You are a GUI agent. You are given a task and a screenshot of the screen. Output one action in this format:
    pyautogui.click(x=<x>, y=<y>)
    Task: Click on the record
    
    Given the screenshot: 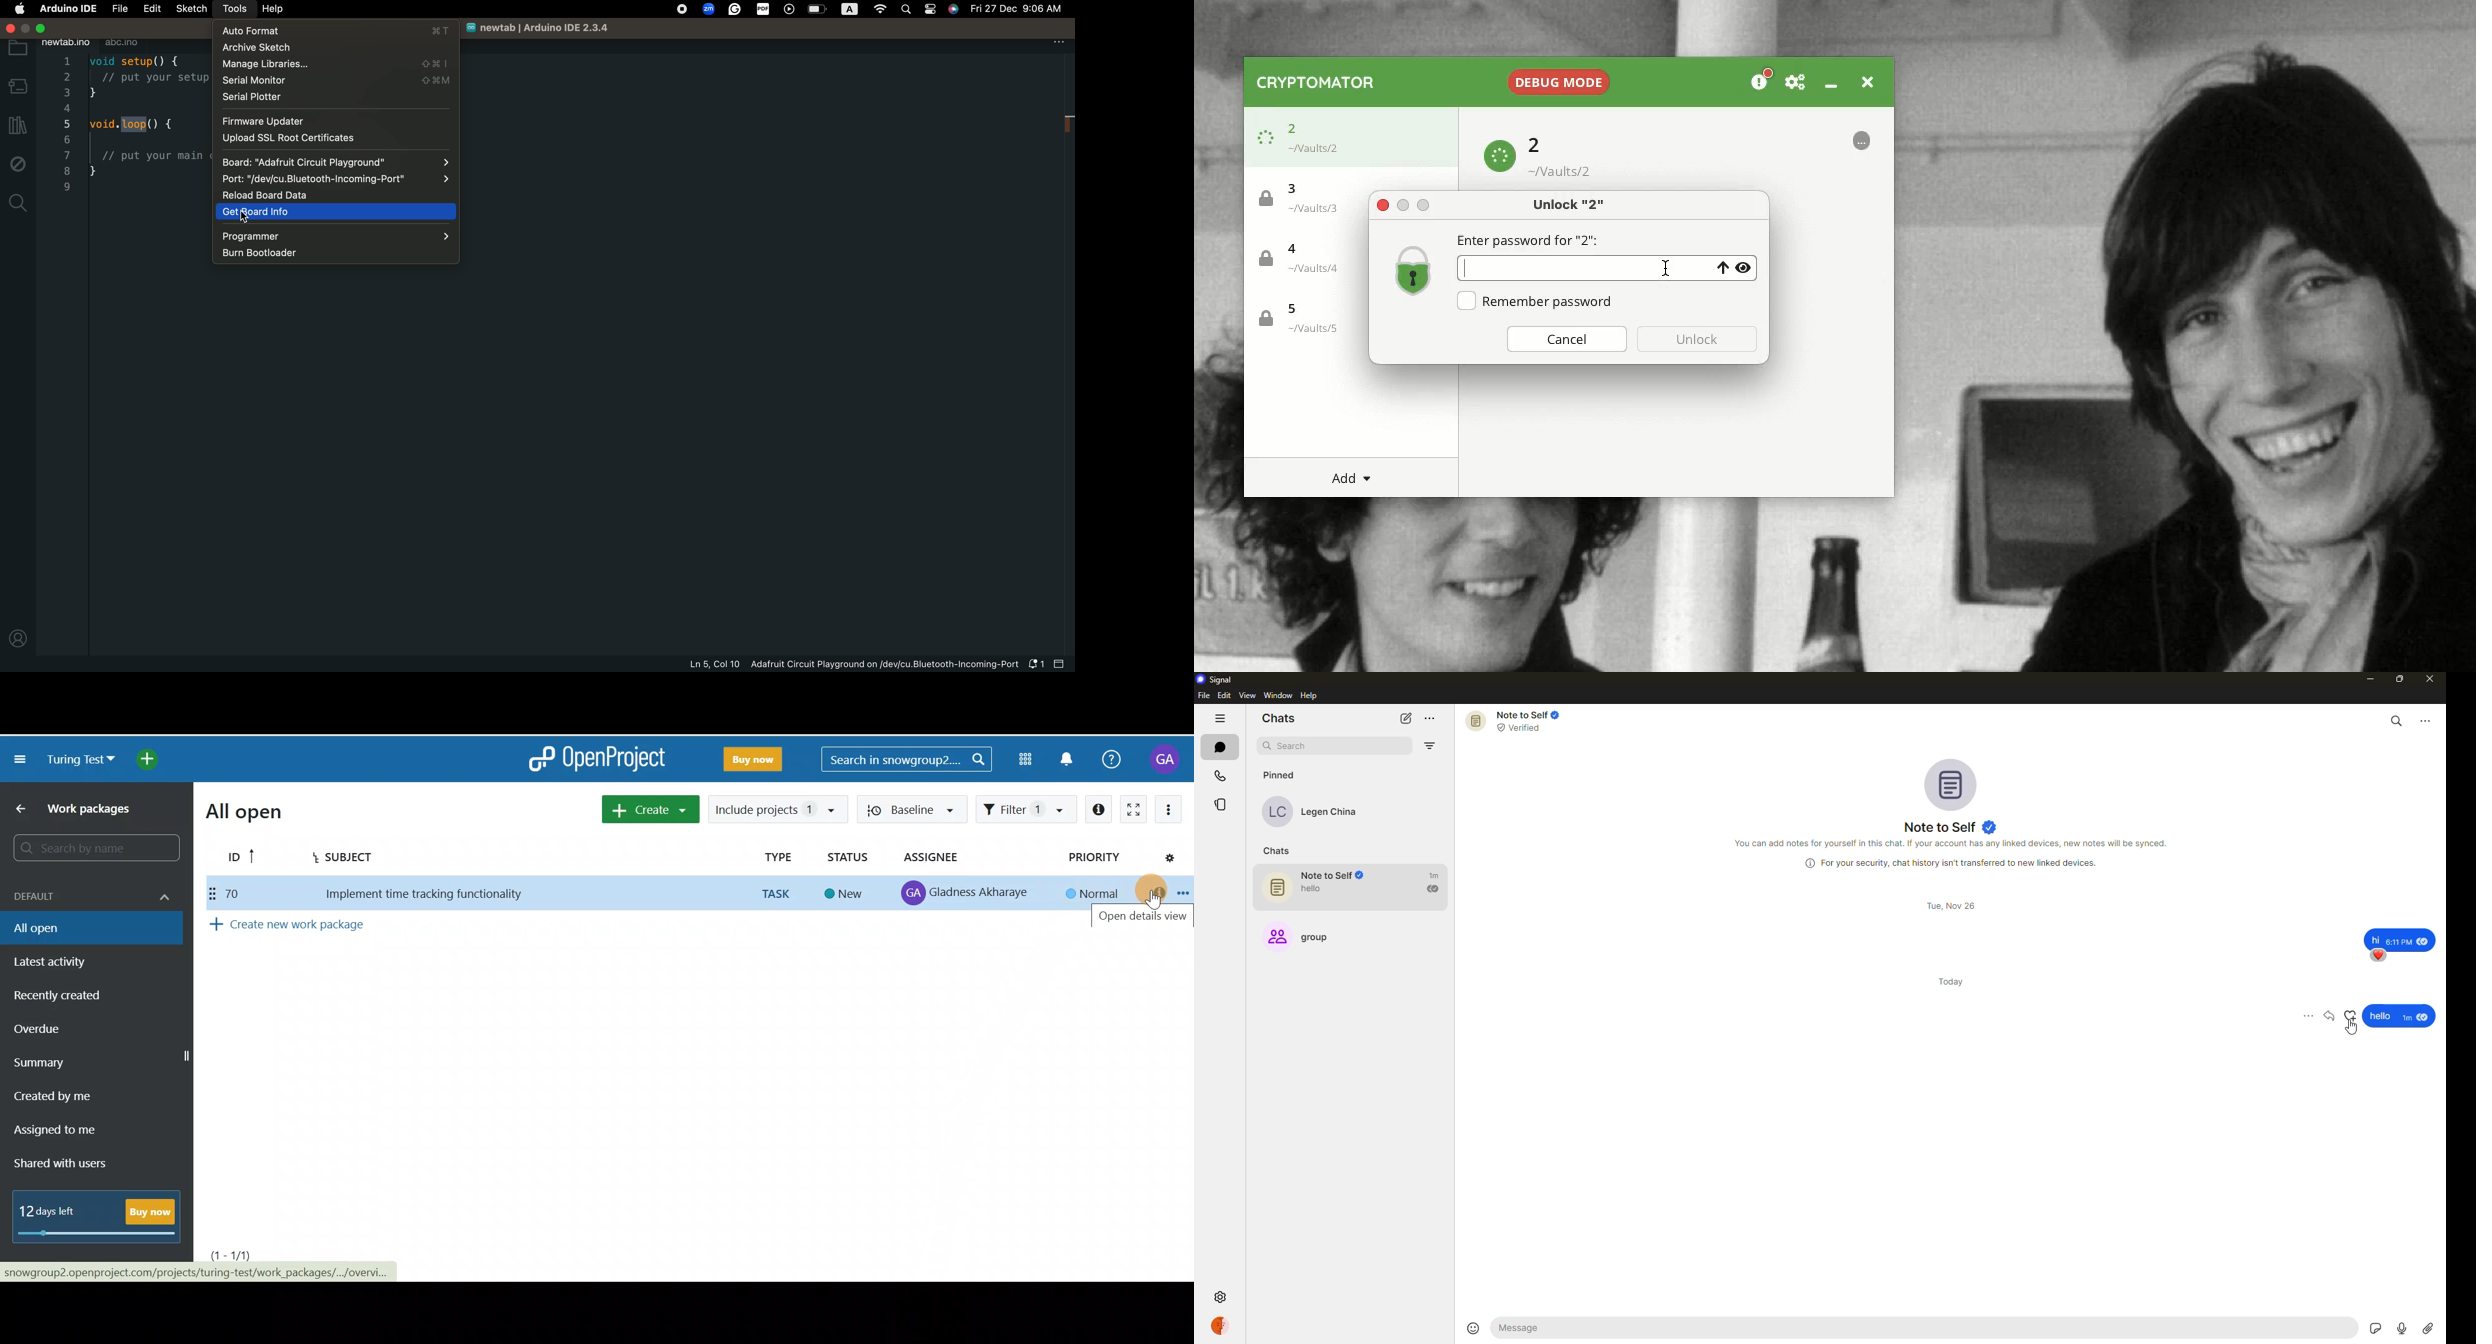 What is the action you would take?
    pyautogui.click(x=2400, y=1325)
    